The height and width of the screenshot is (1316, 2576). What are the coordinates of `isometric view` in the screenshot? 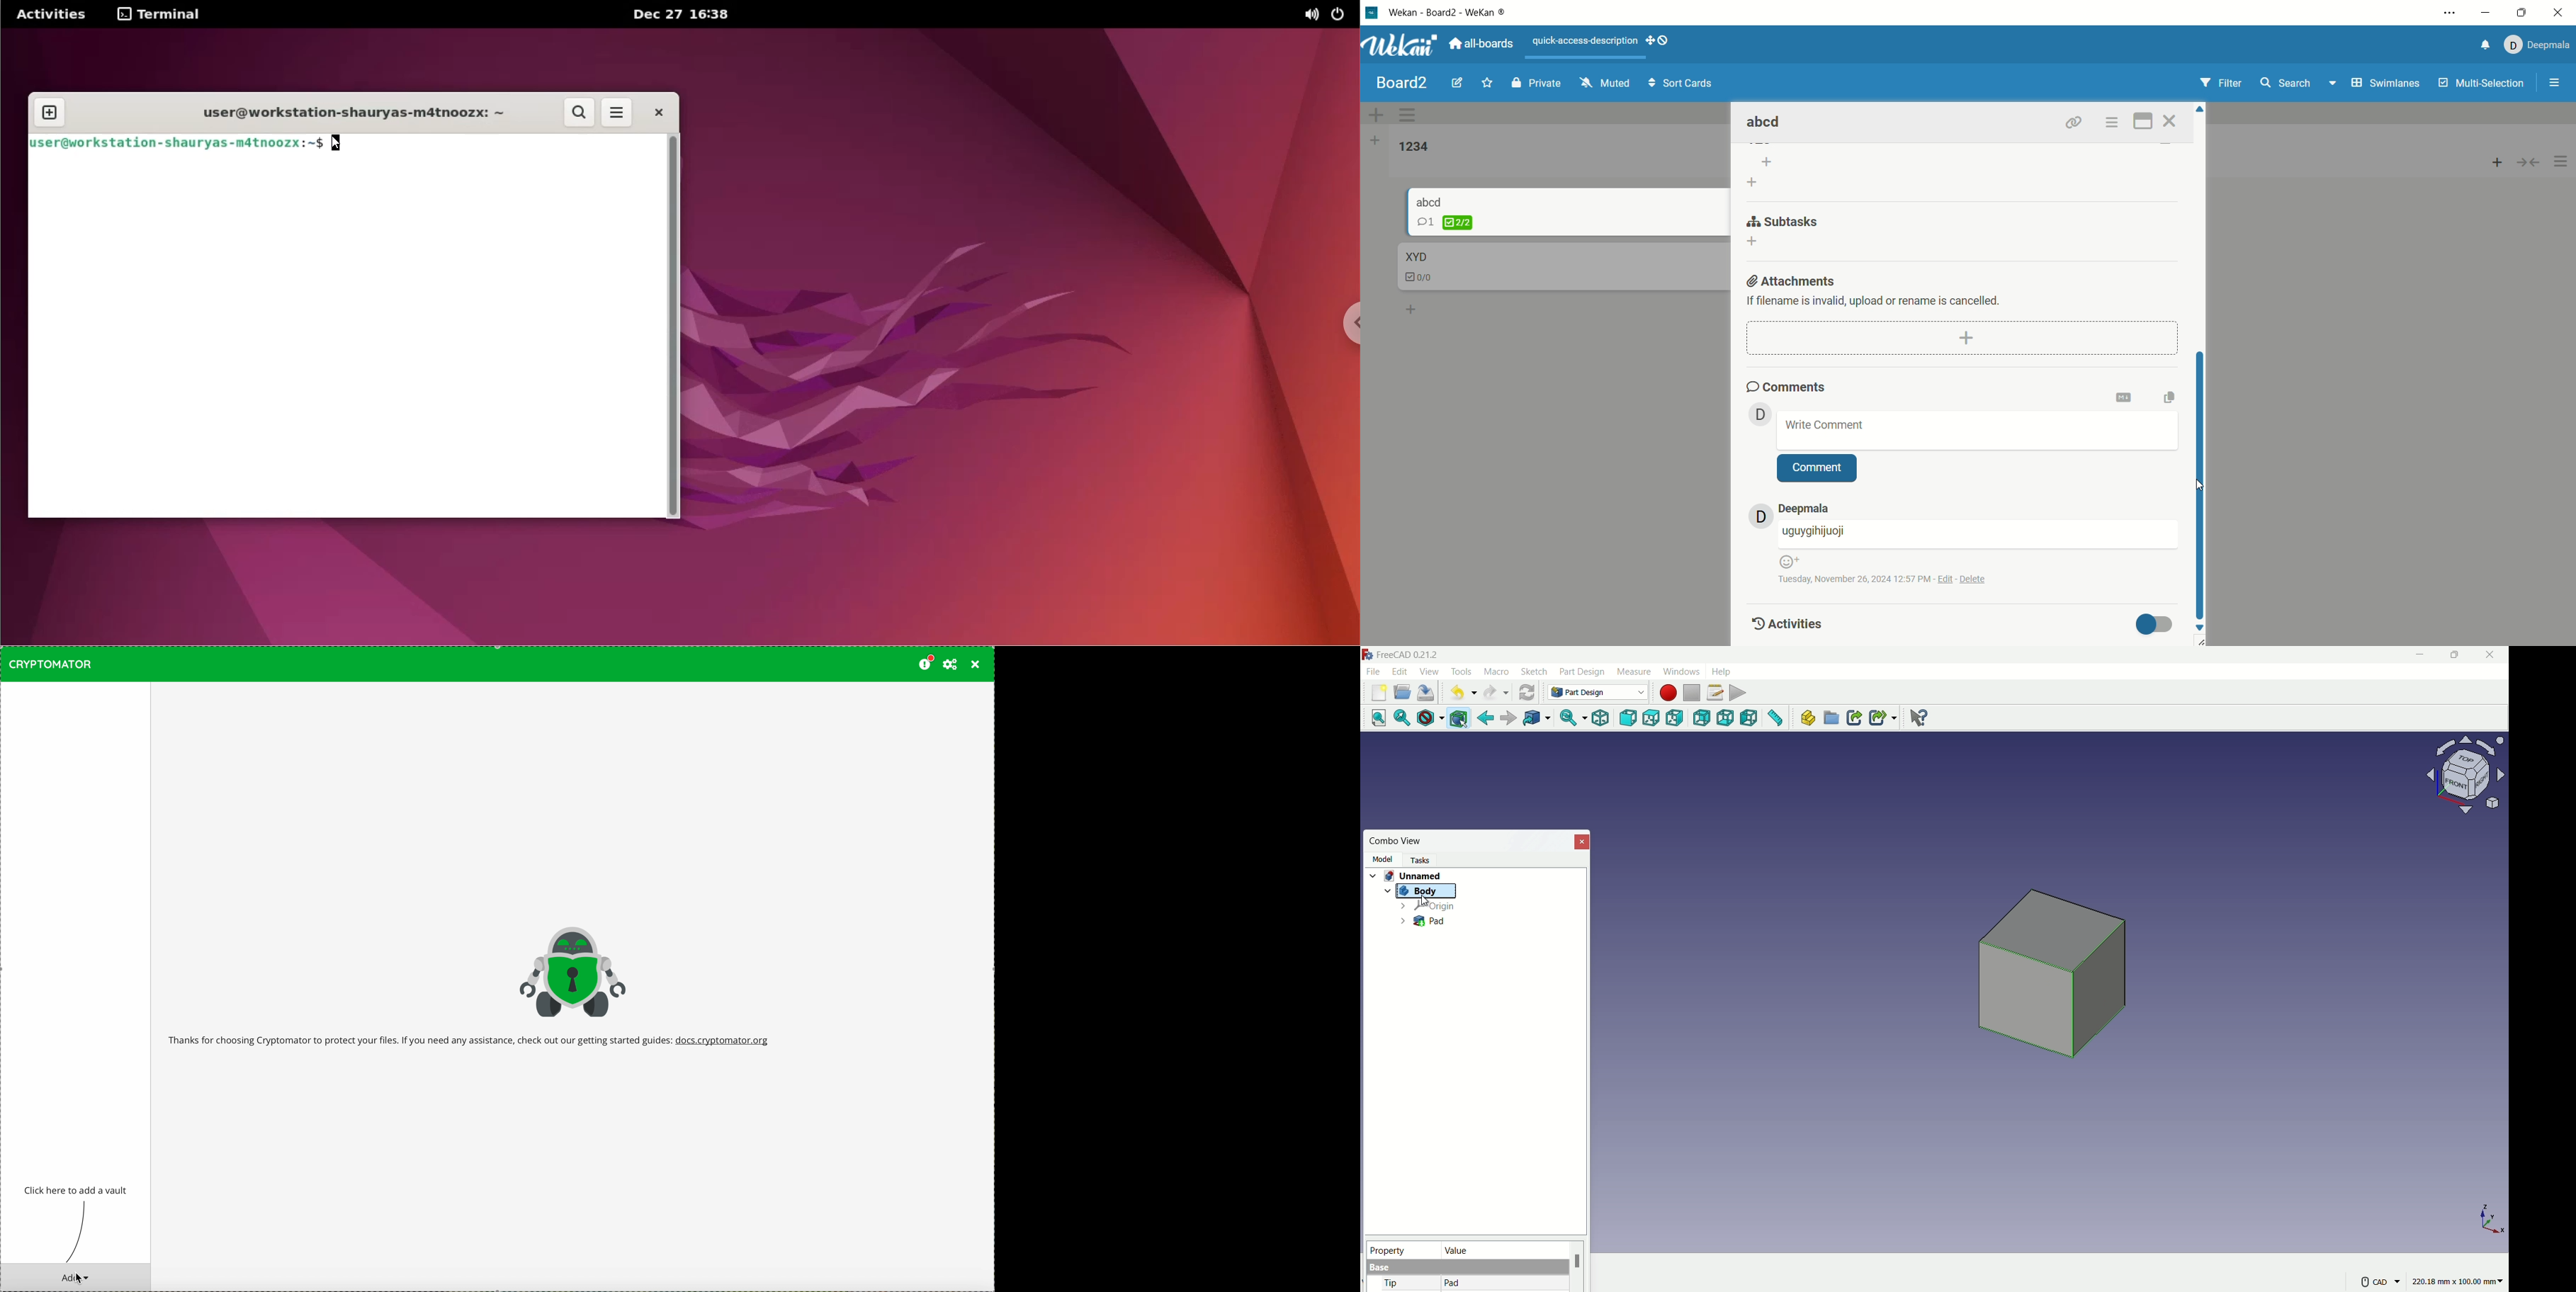 It's located at (1600, 719).